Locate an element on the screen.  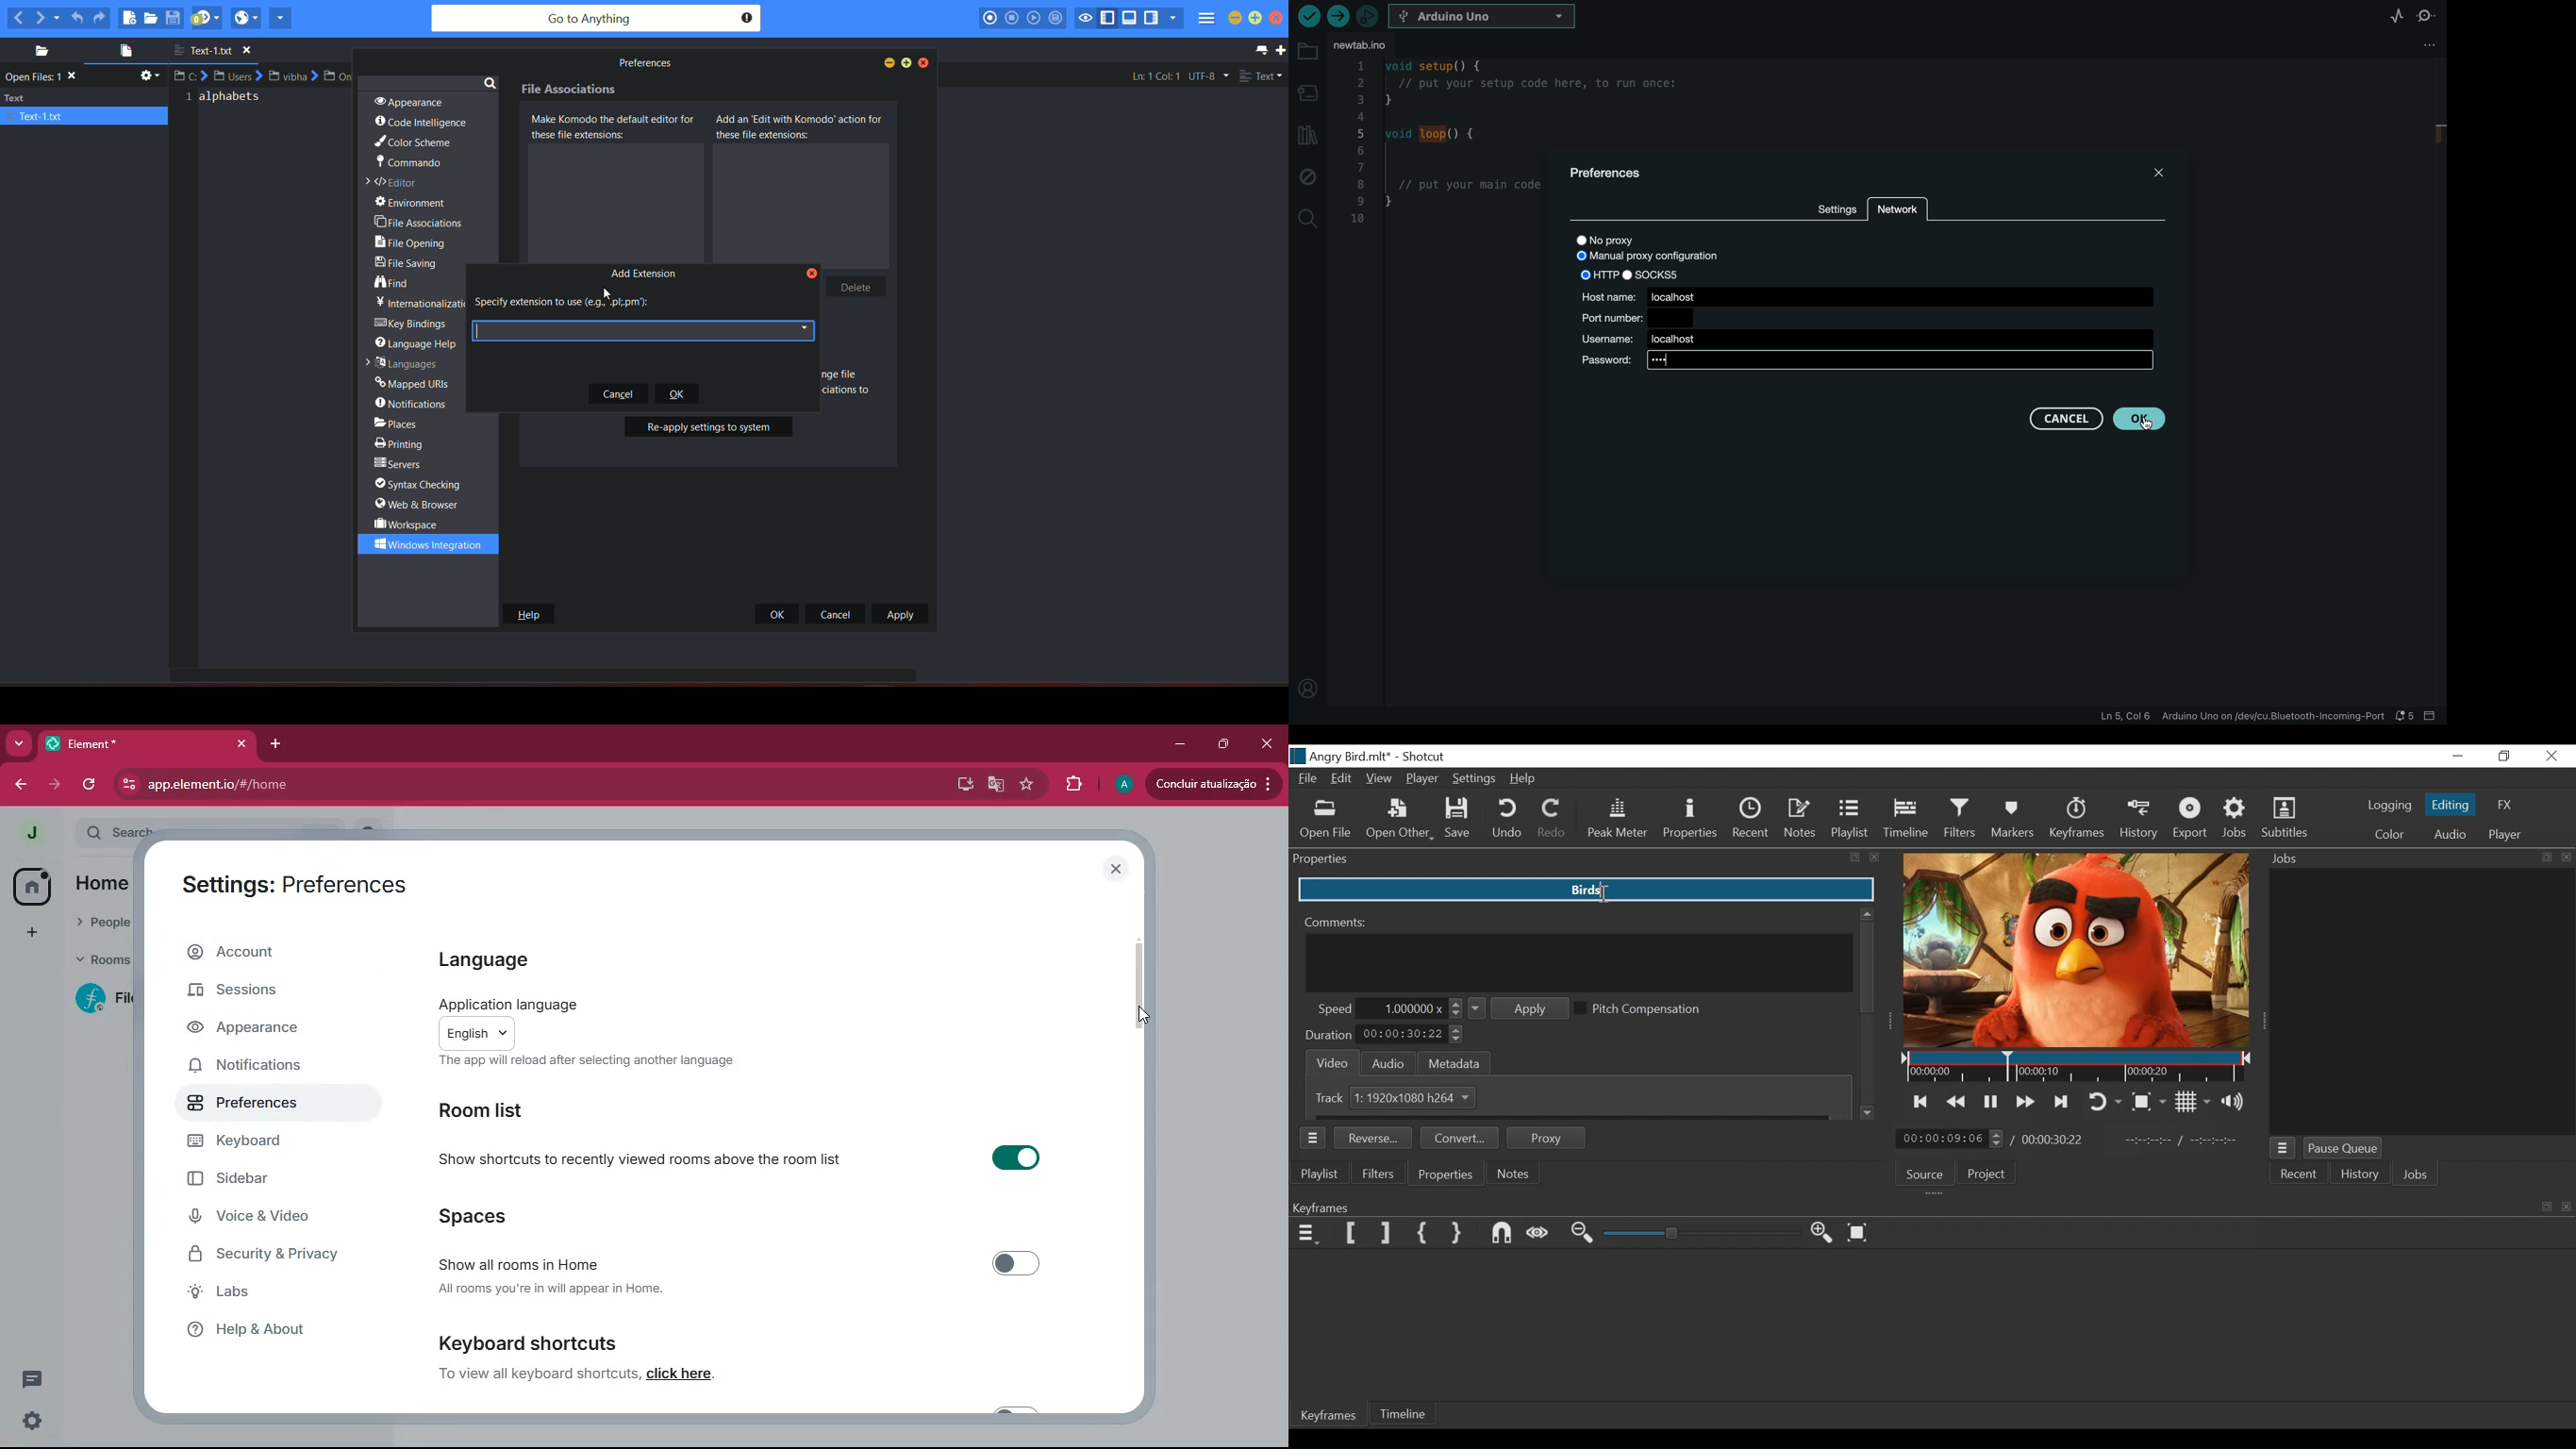
sessions is located at coordinates (266, 994).